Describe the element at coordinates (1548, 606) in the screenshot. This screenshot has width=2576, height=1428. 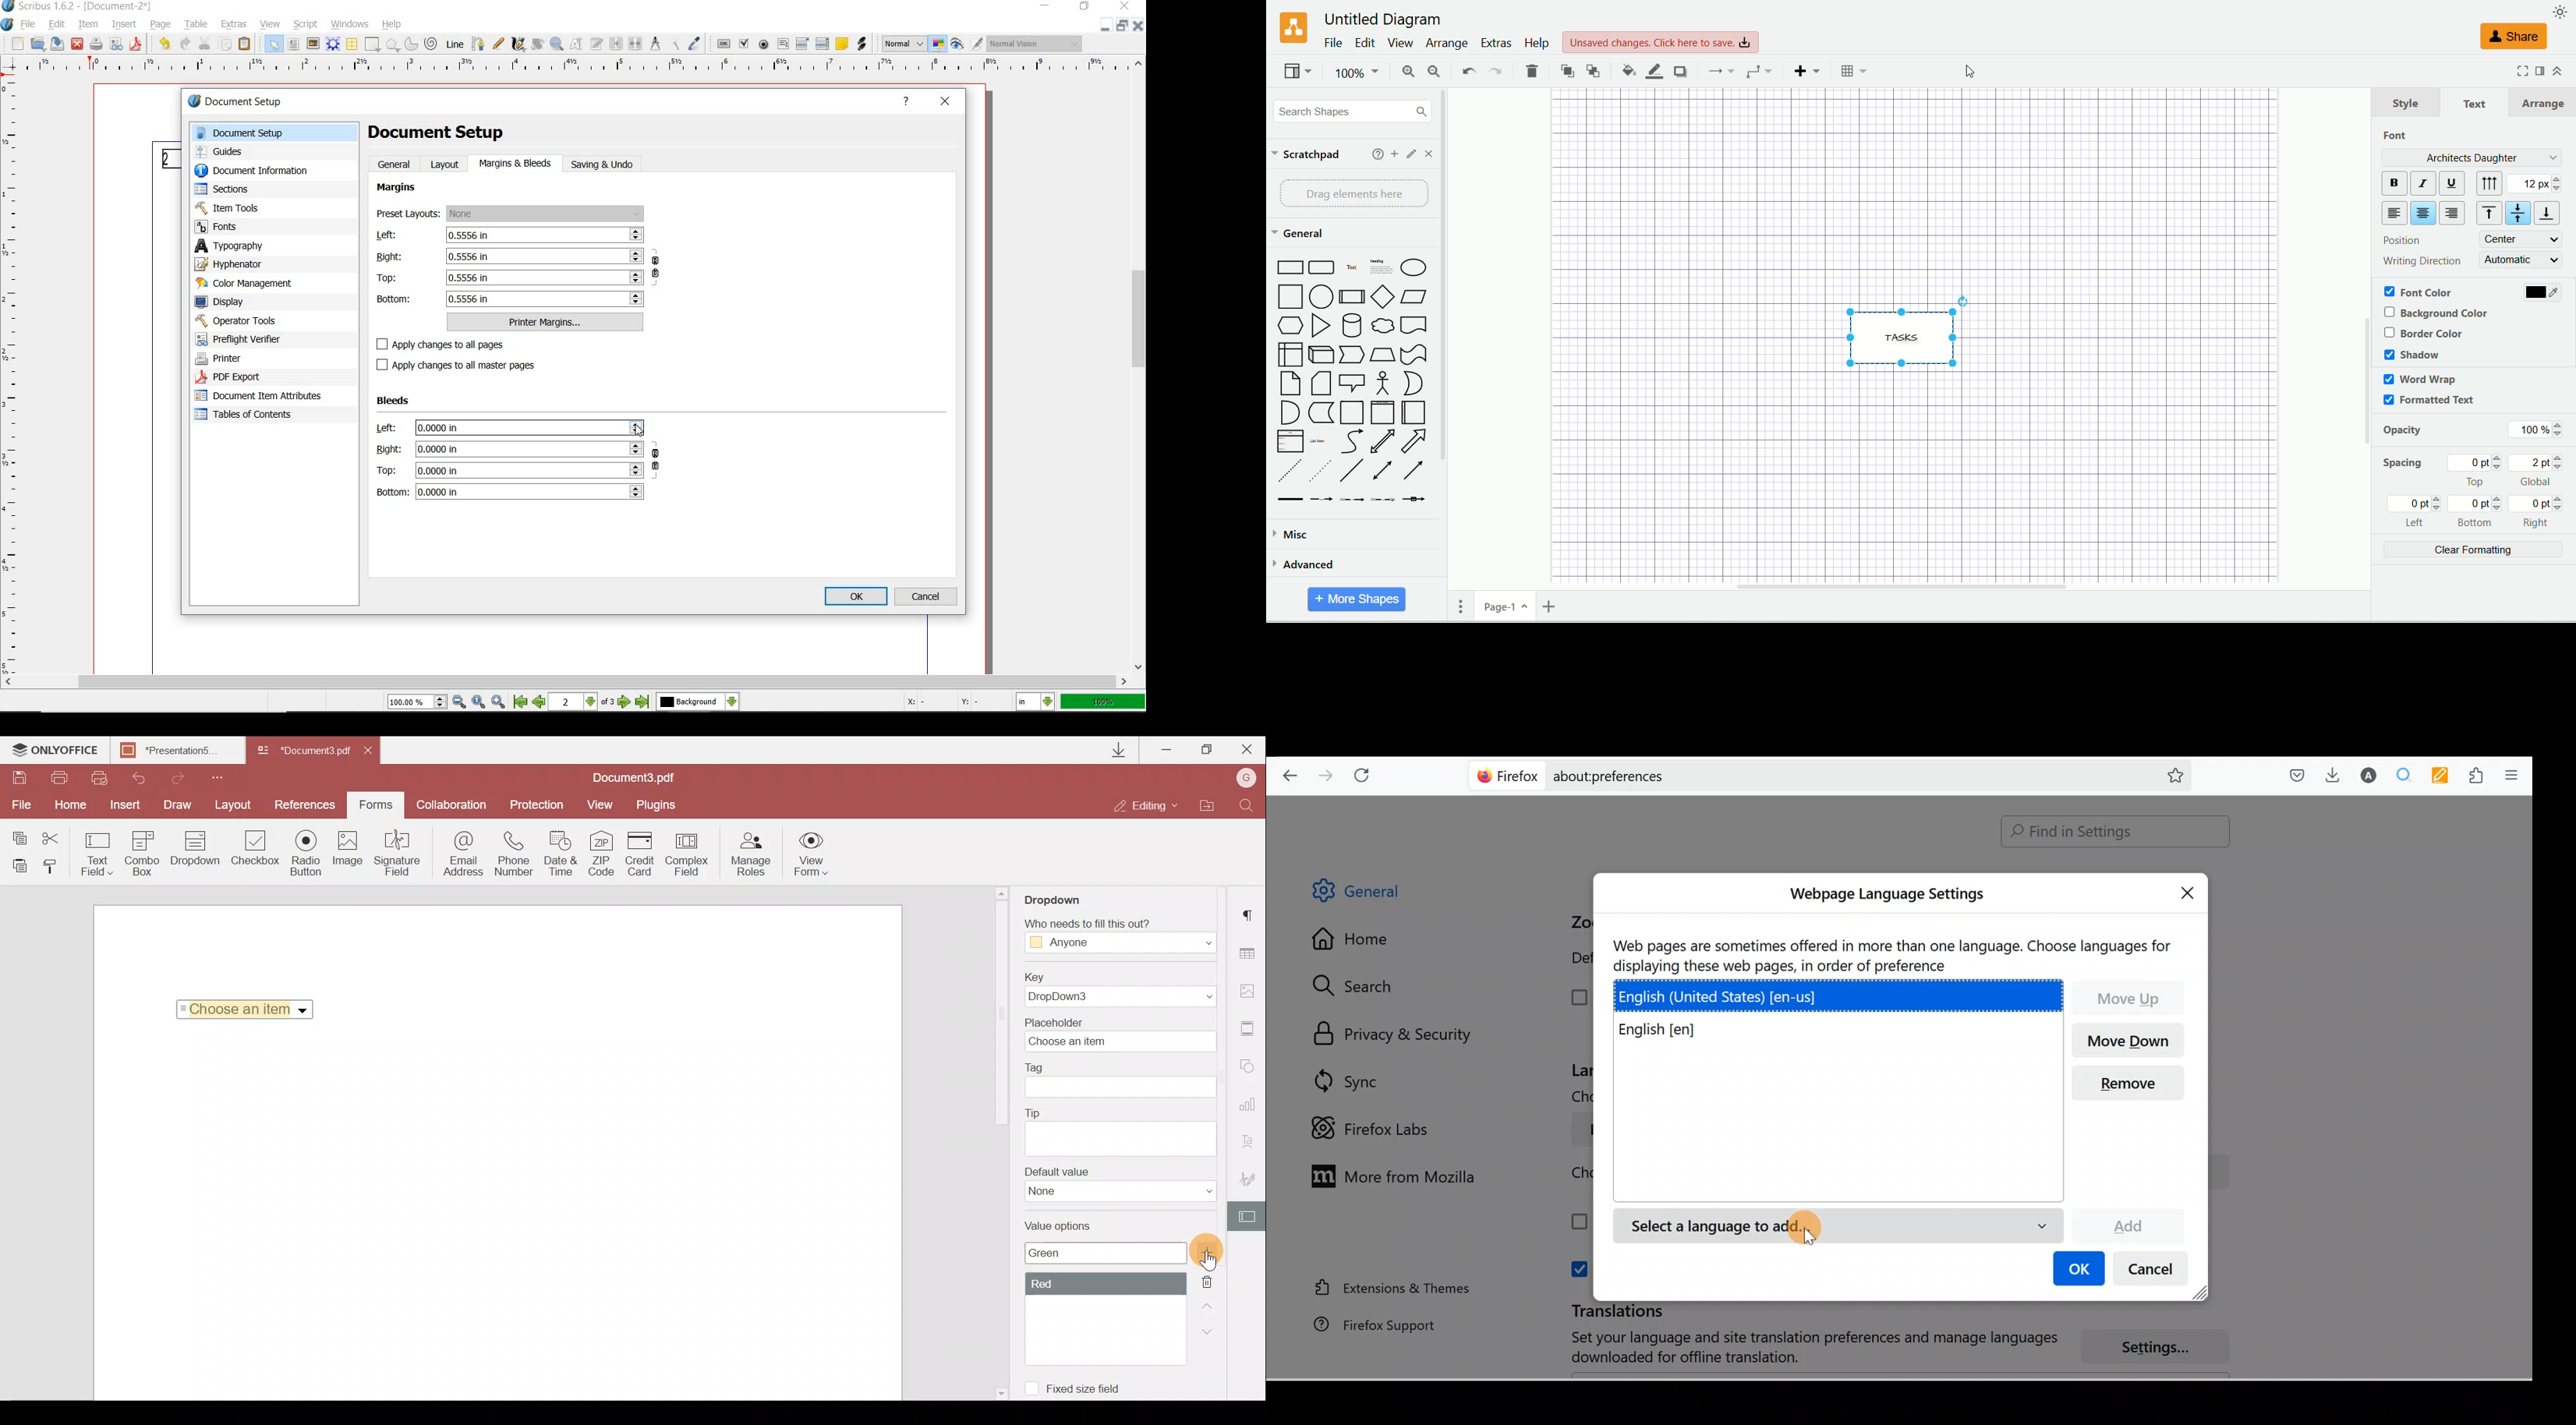
I see `insert page` at that location.